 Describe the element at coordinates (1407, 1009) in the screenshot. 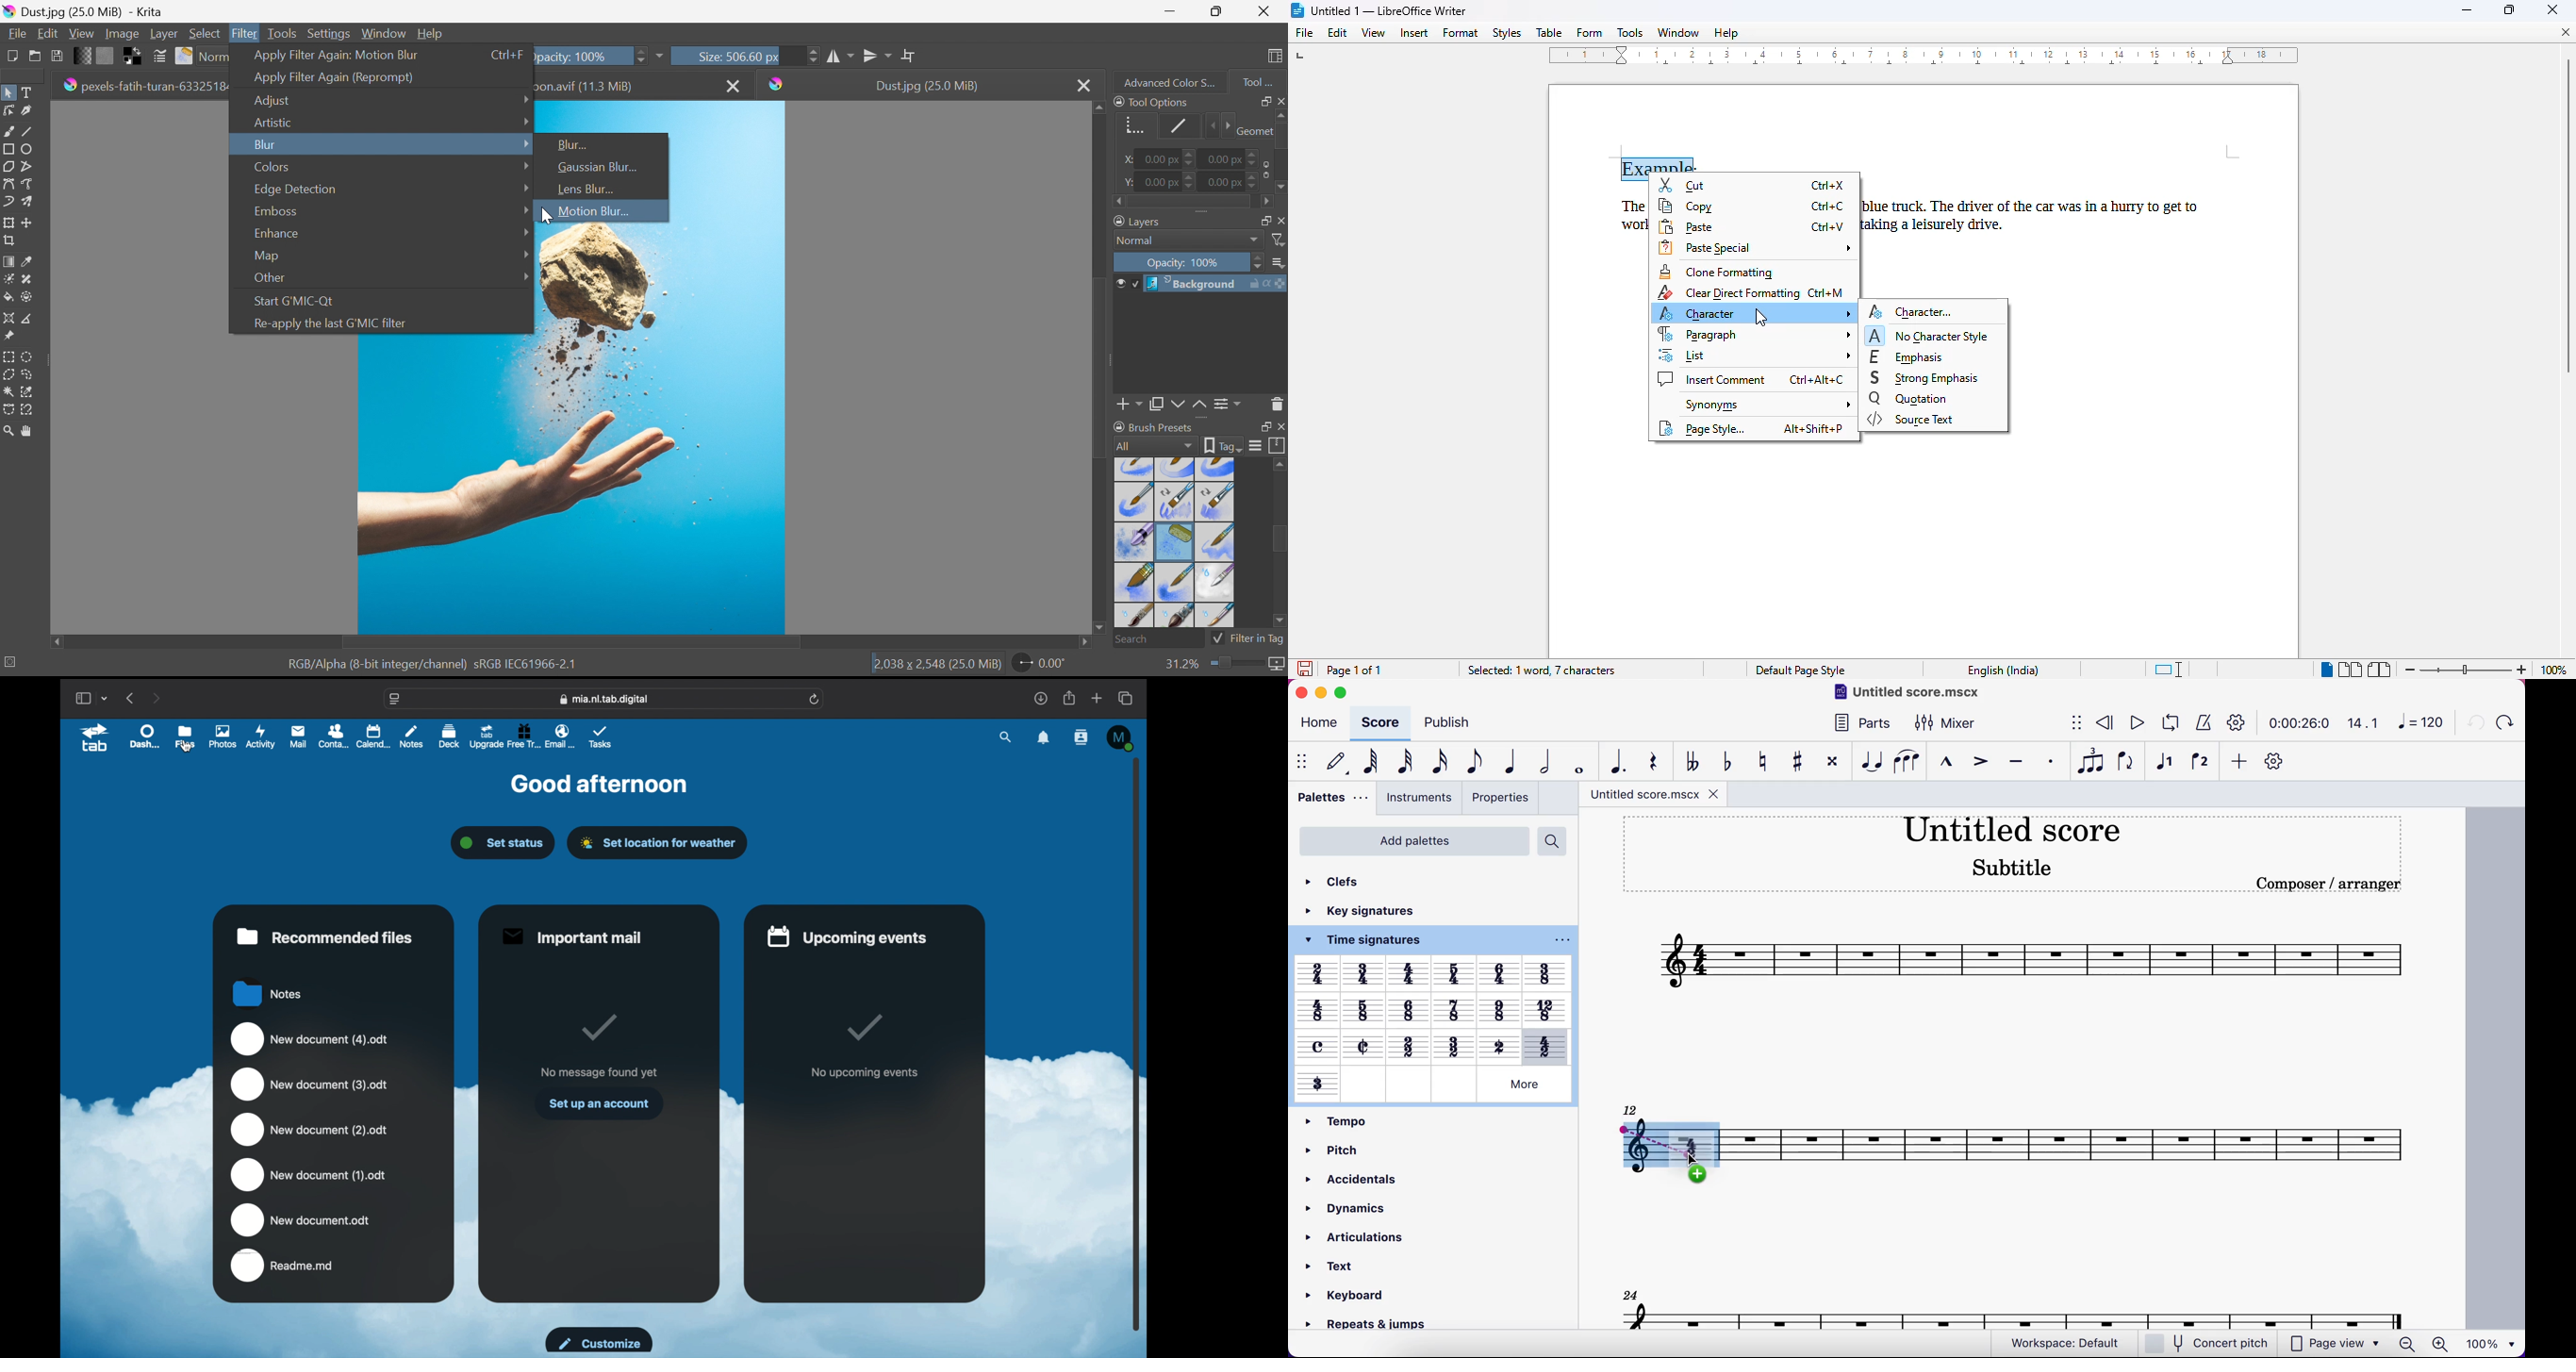

I see `` at that location.